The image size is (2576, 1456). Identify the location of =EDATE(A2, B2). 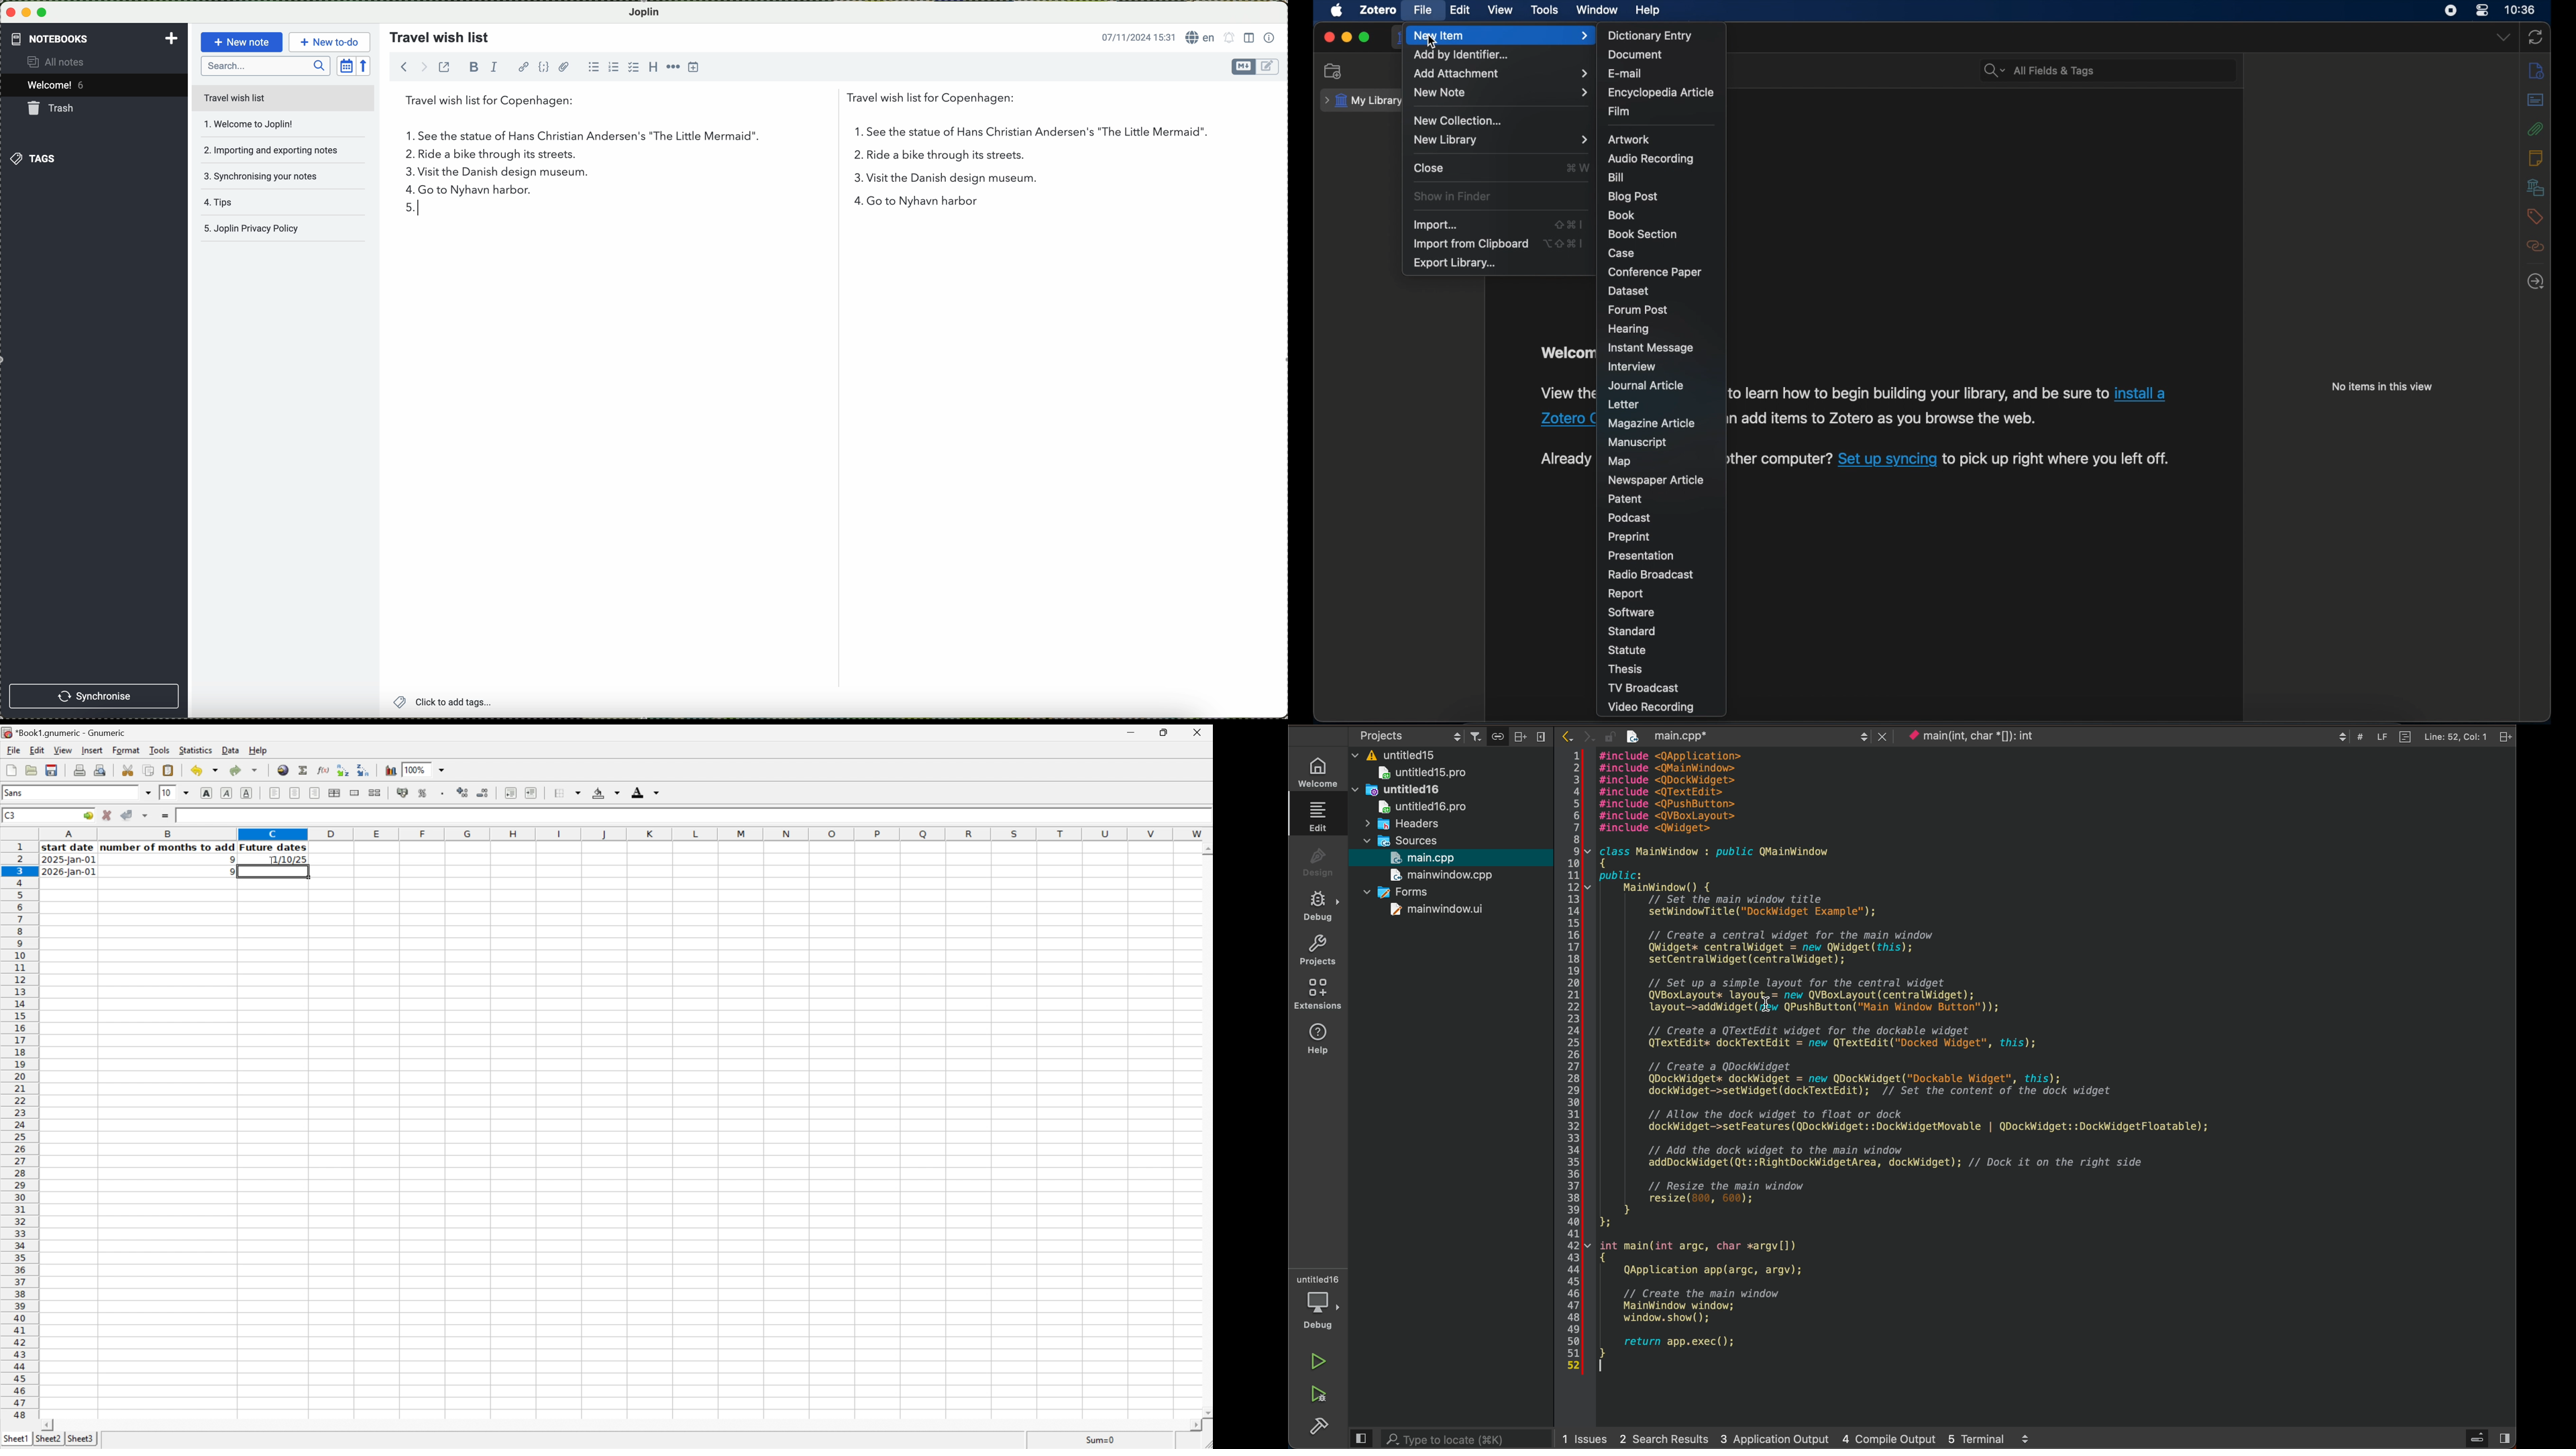
(209, 816).